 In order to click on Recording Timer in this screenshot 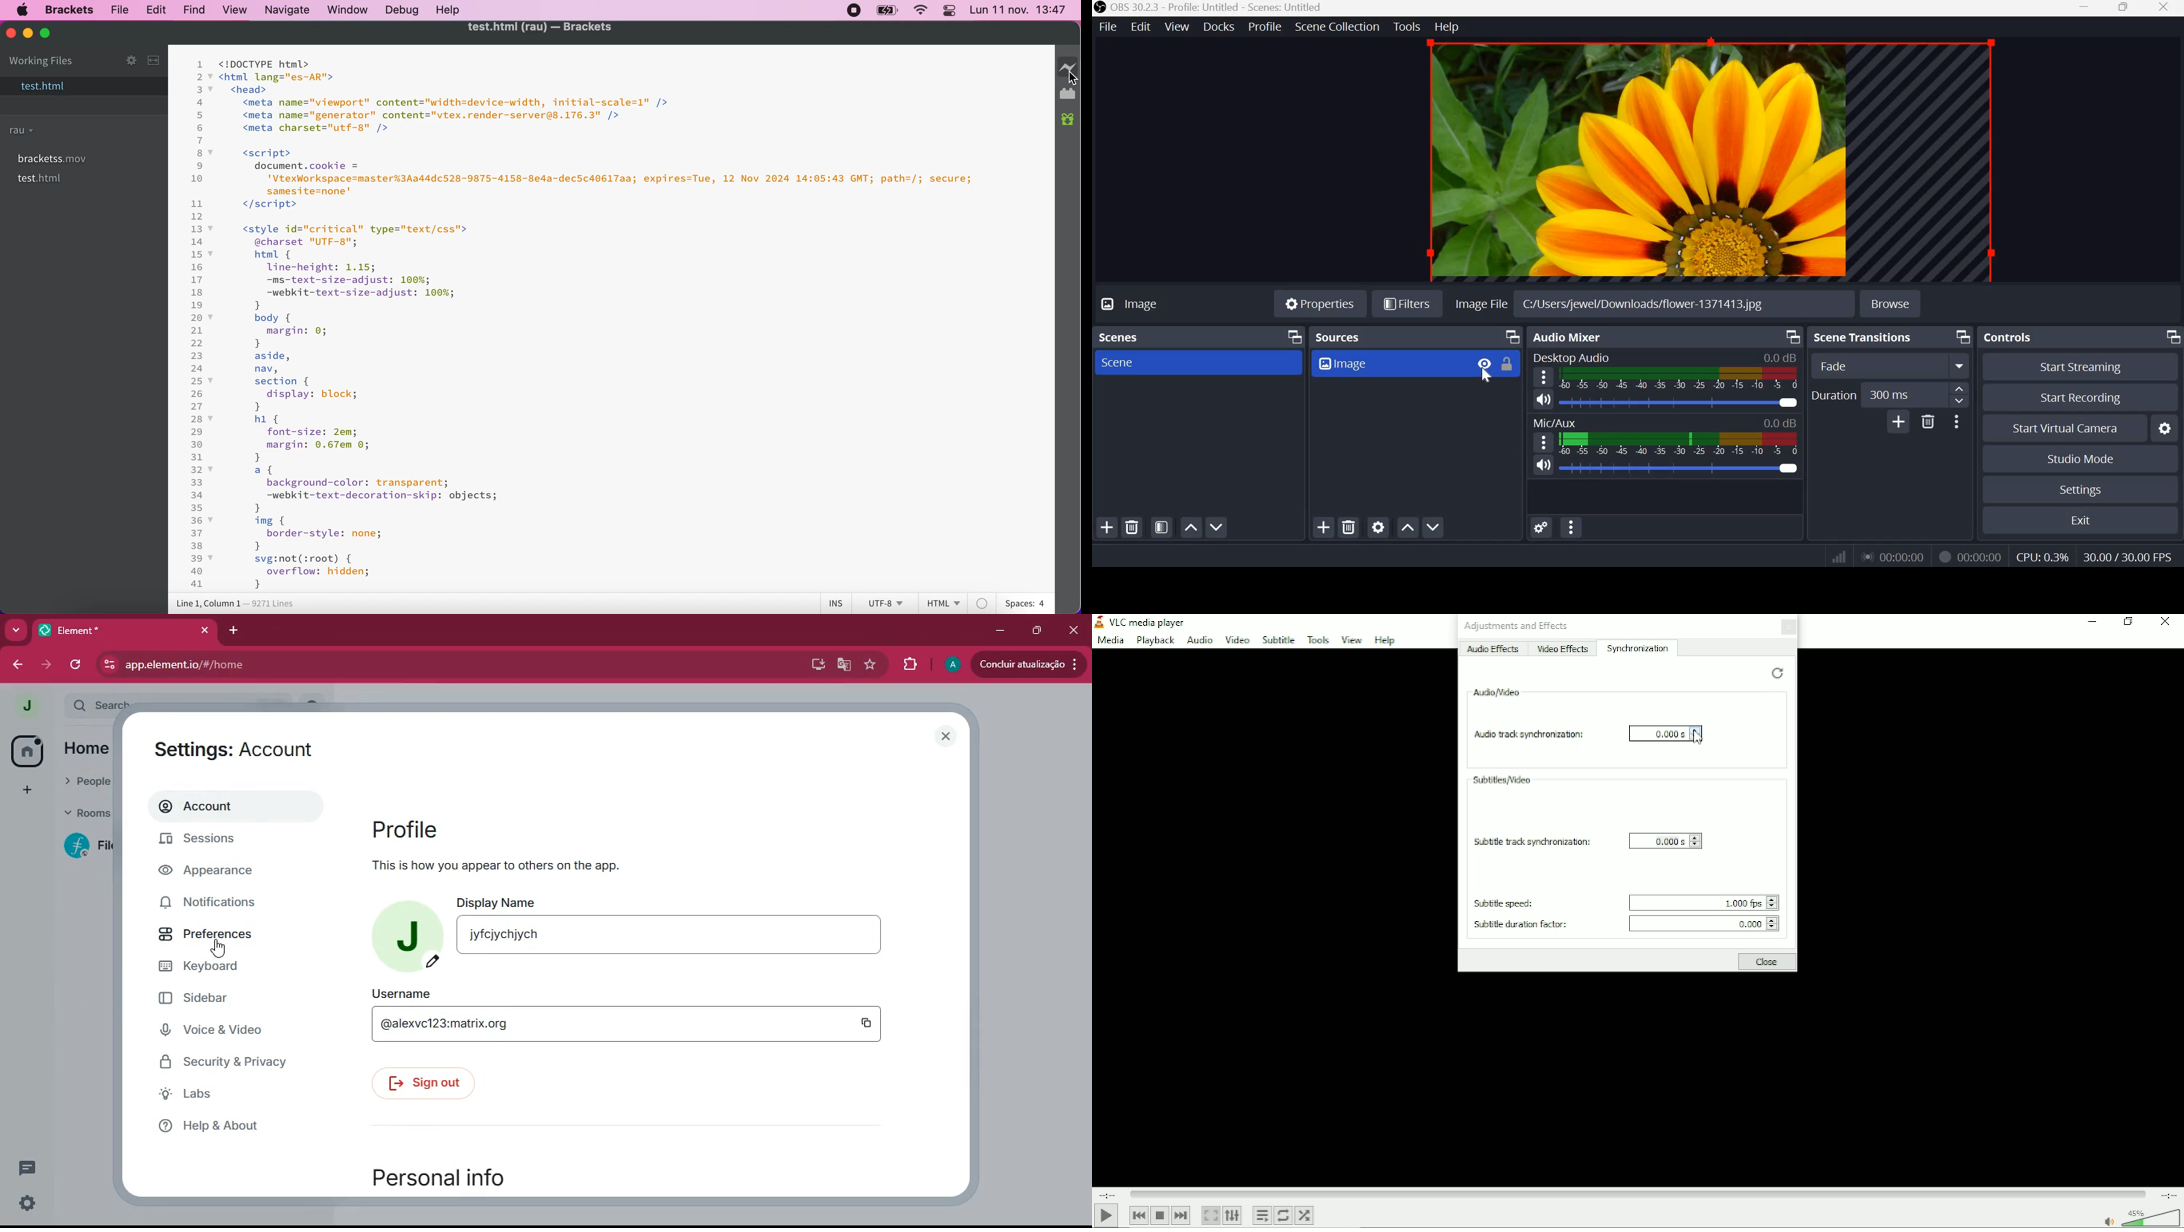, I will do `click(1980, 558)`.